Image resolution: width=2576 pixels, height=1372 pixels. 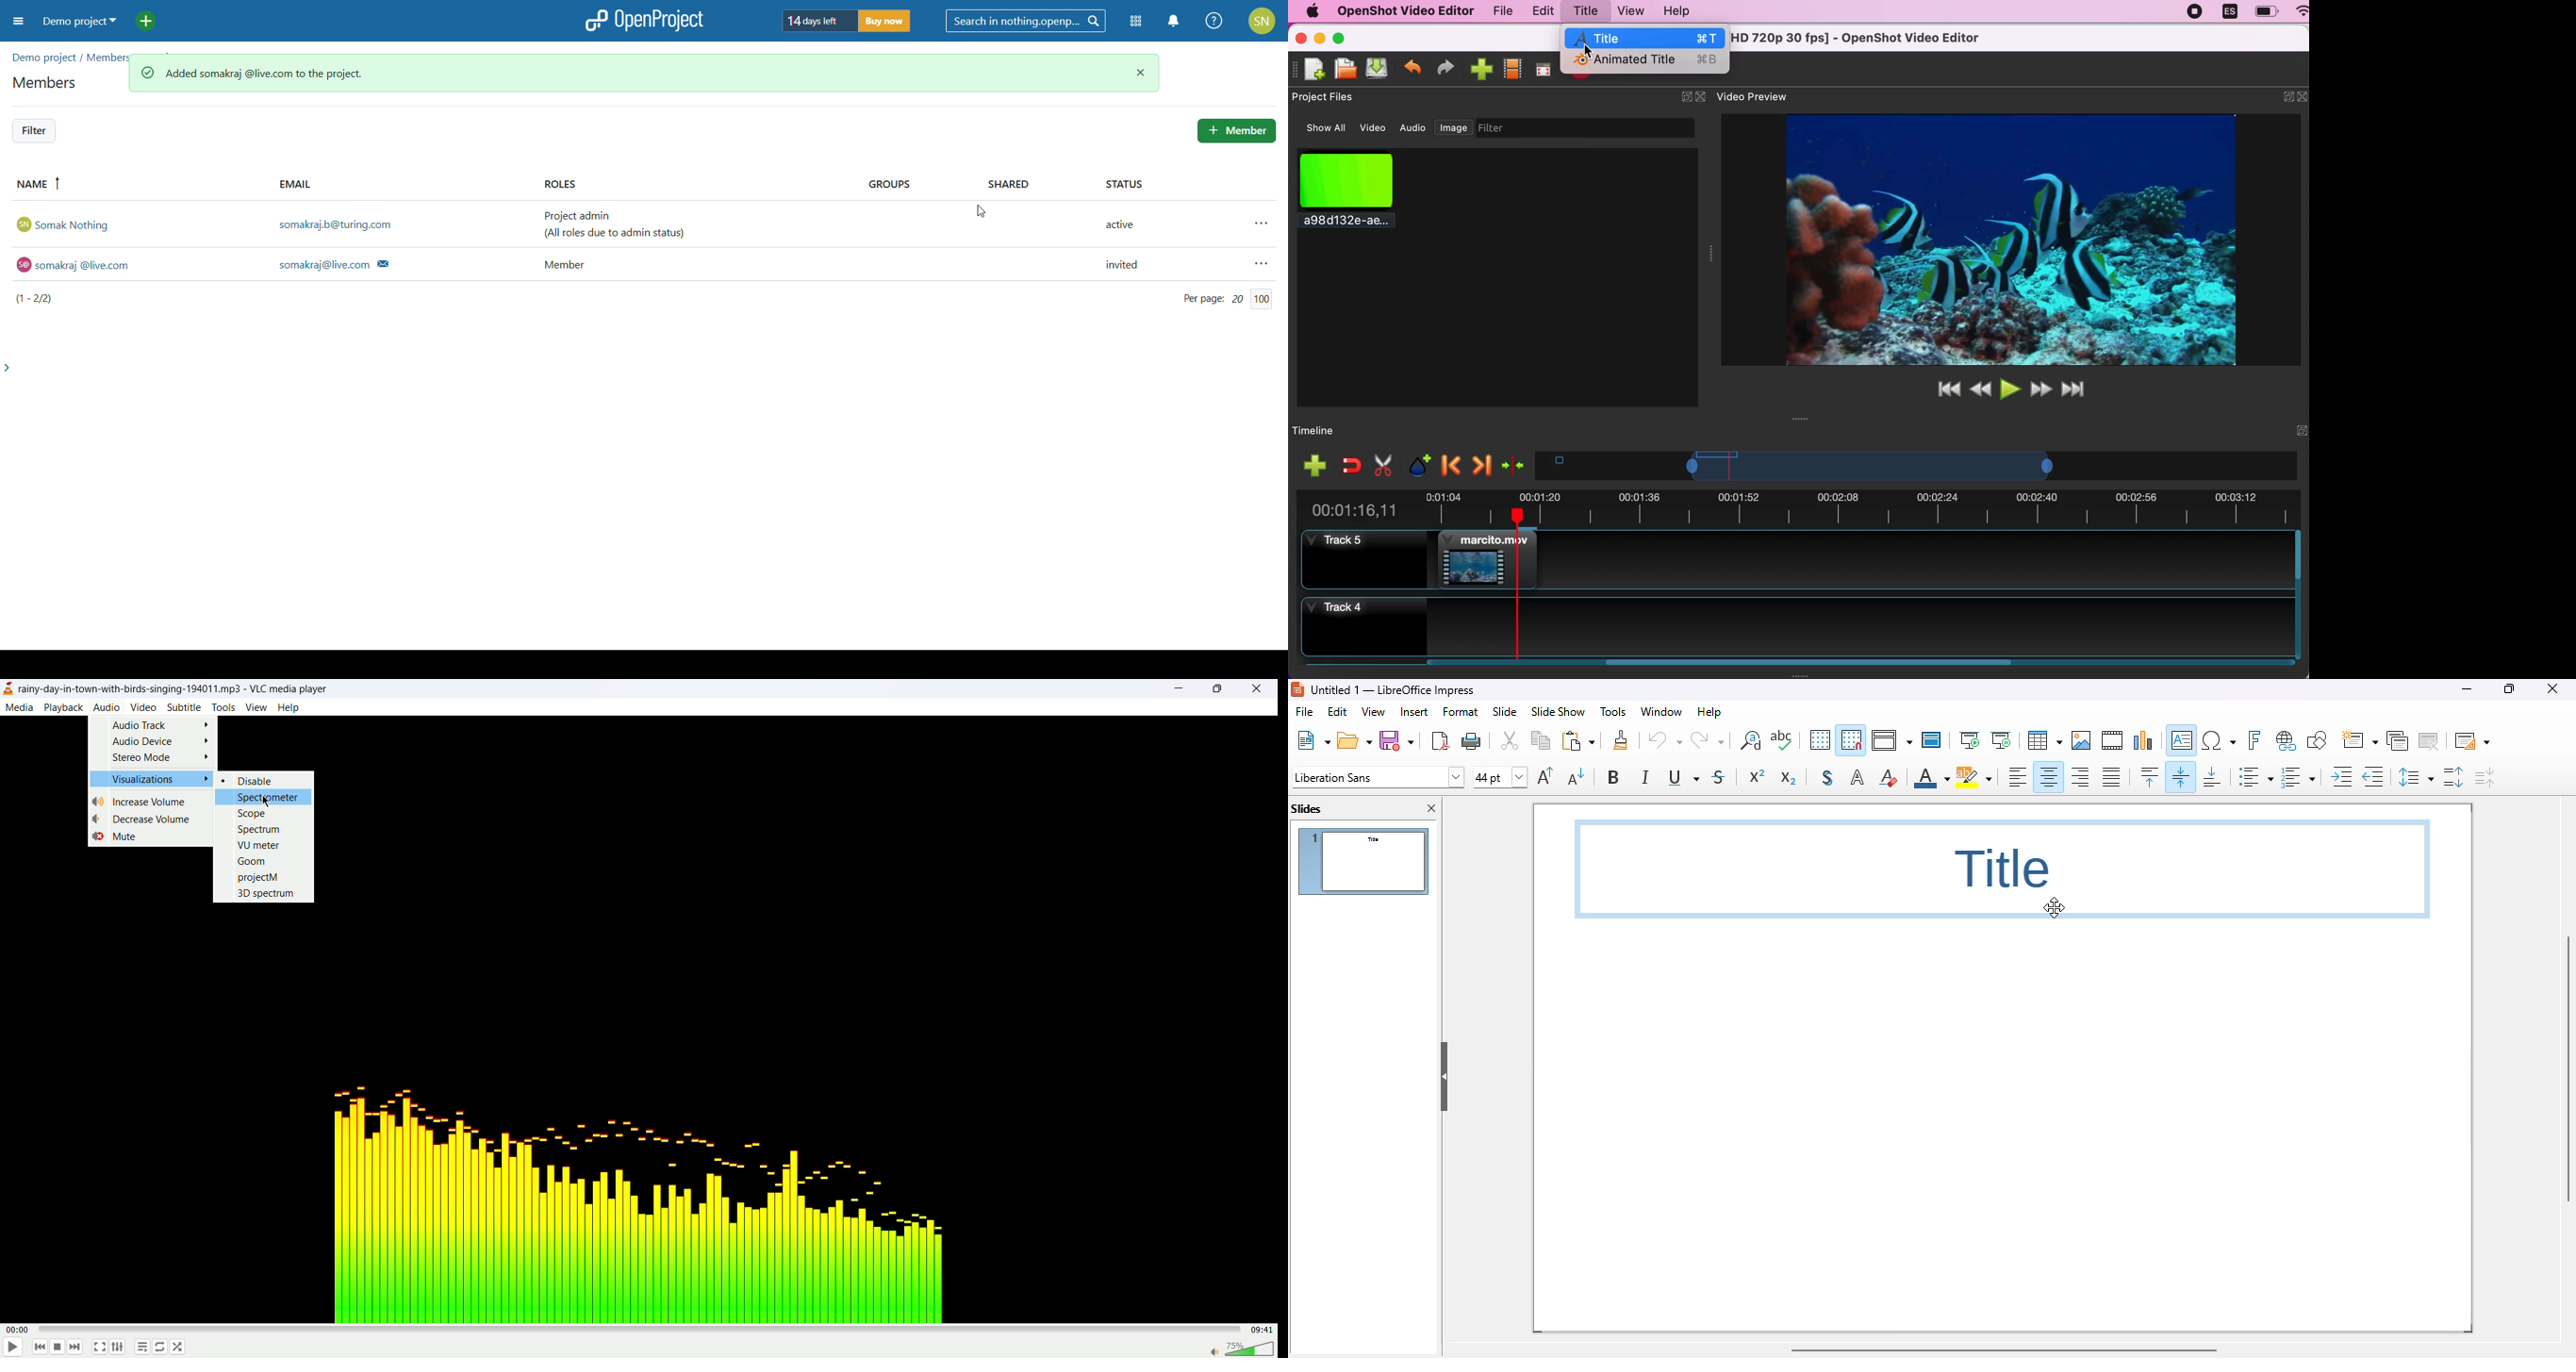 I want to click on toggle unordered list, so click(x=2255, y=777).